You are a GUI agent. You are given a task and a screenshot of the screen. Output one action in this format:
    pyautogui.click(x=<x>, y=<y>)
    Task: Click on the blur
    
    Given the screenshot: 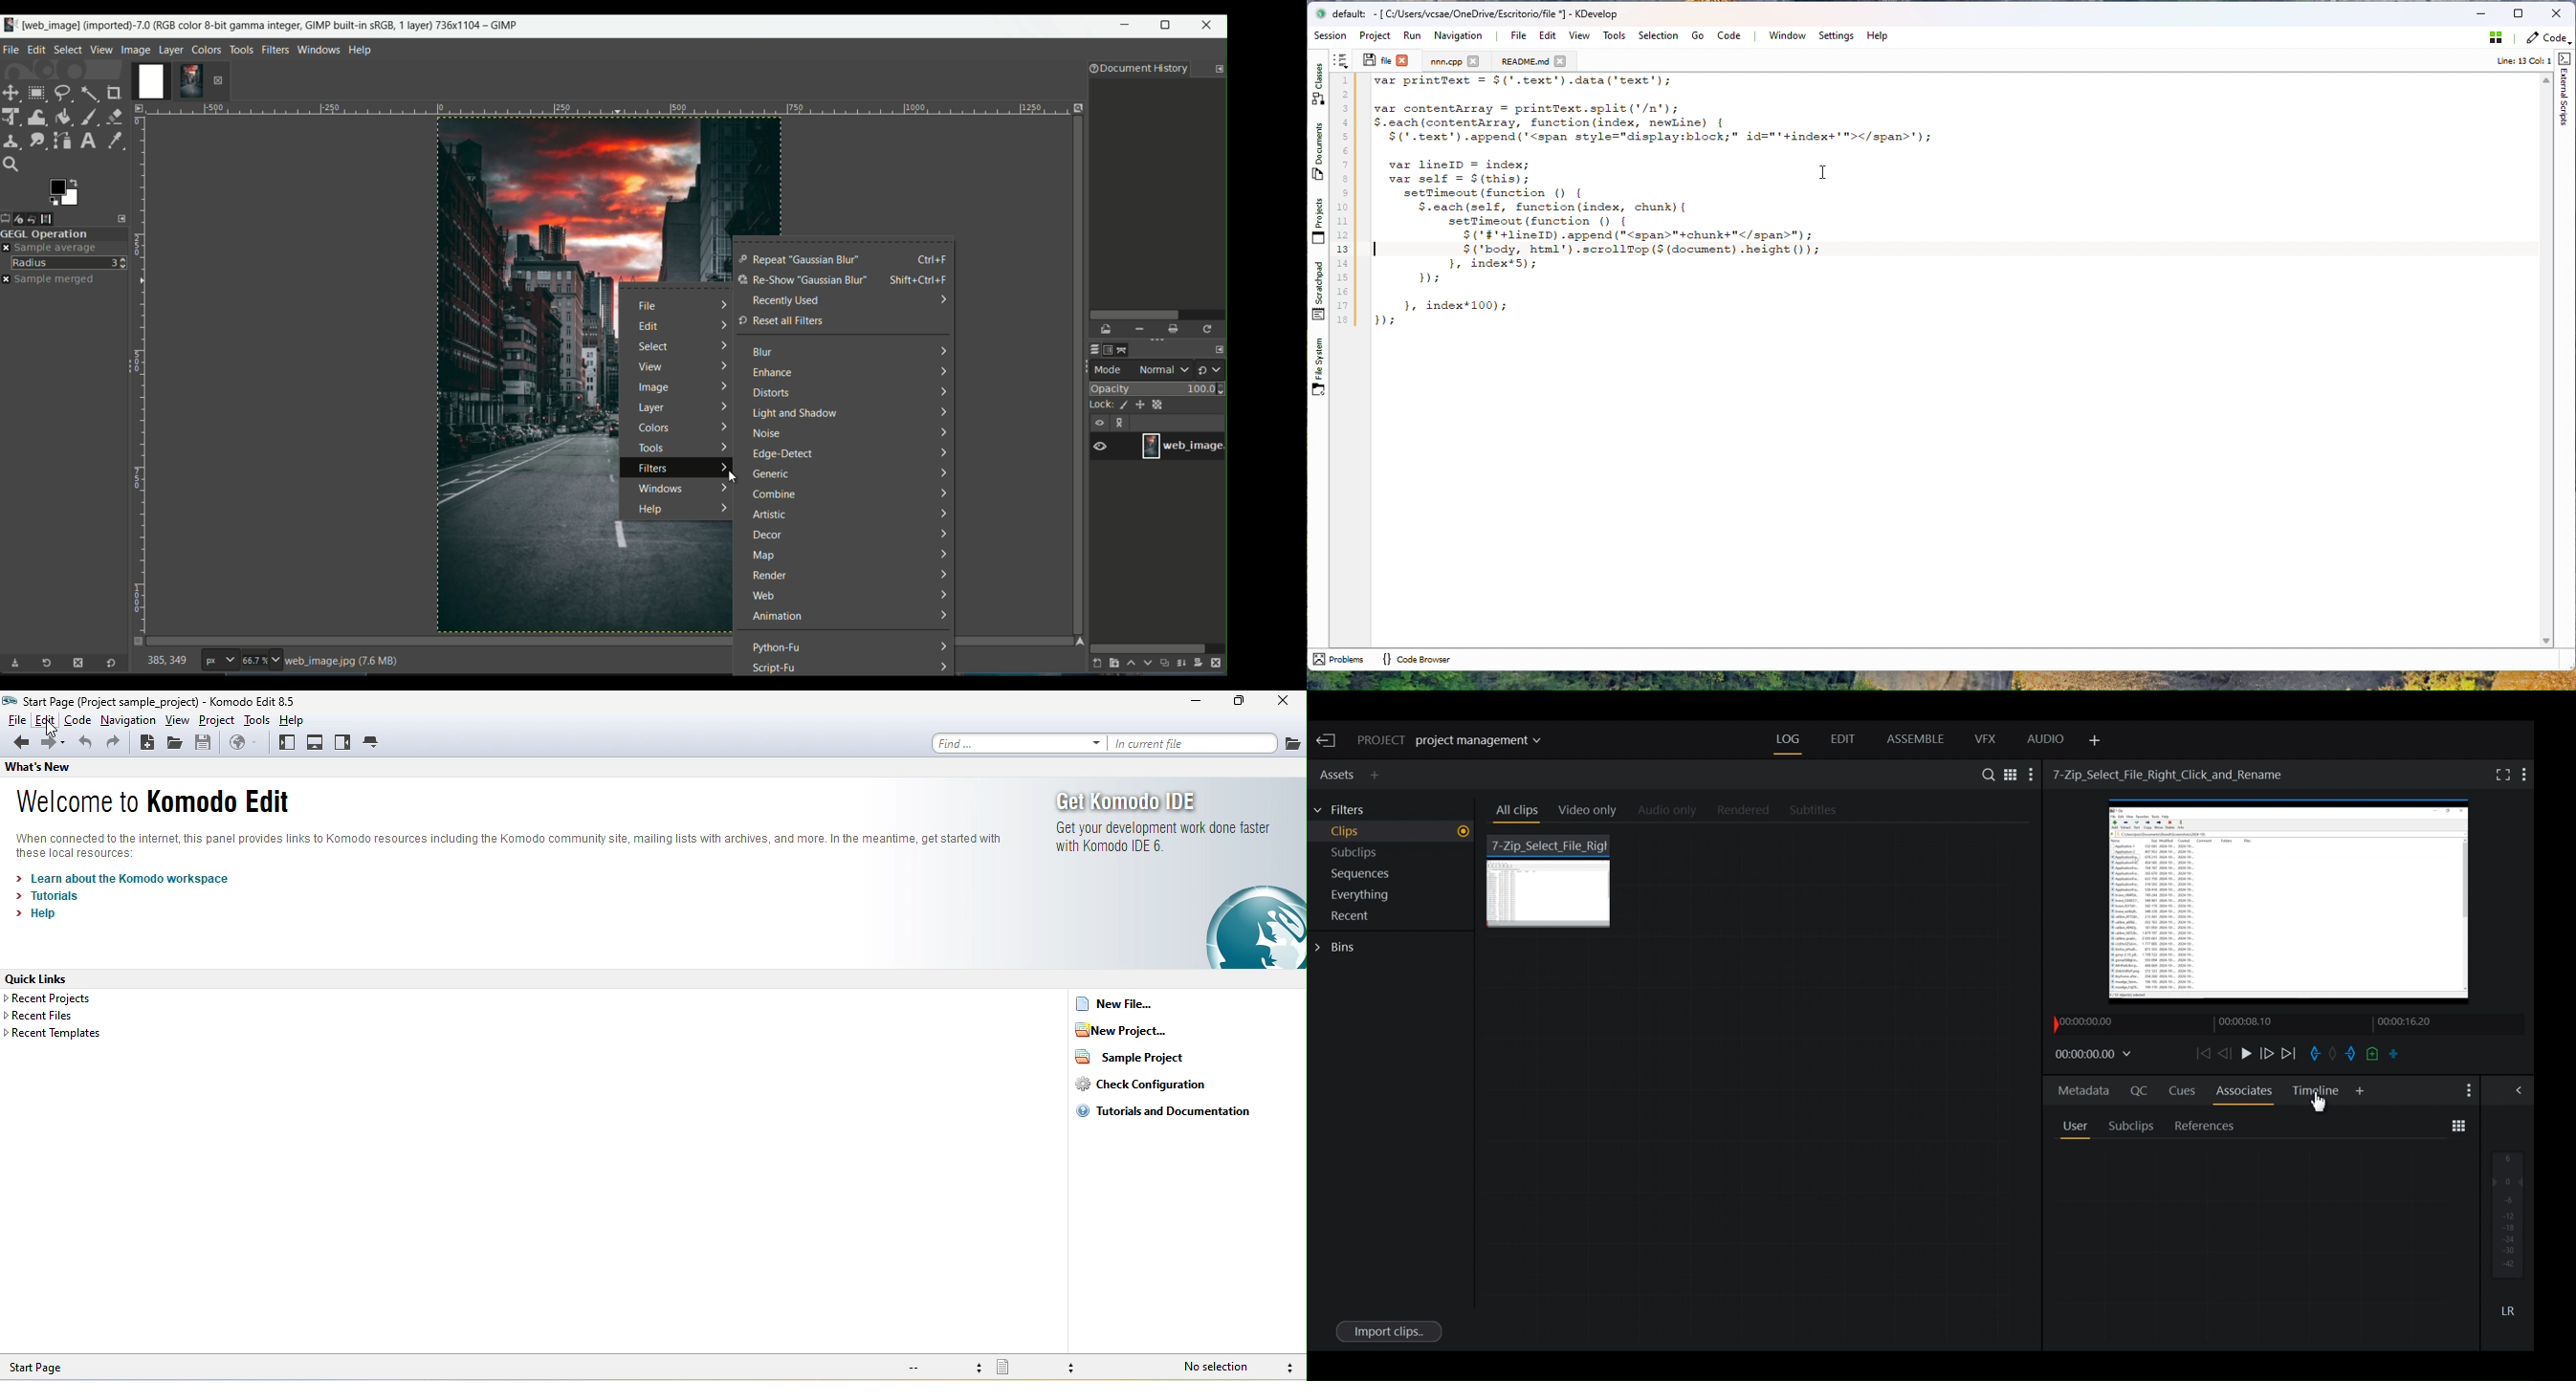 What is the action you would take?
    pyautogui.click(x=764, y=355)
    